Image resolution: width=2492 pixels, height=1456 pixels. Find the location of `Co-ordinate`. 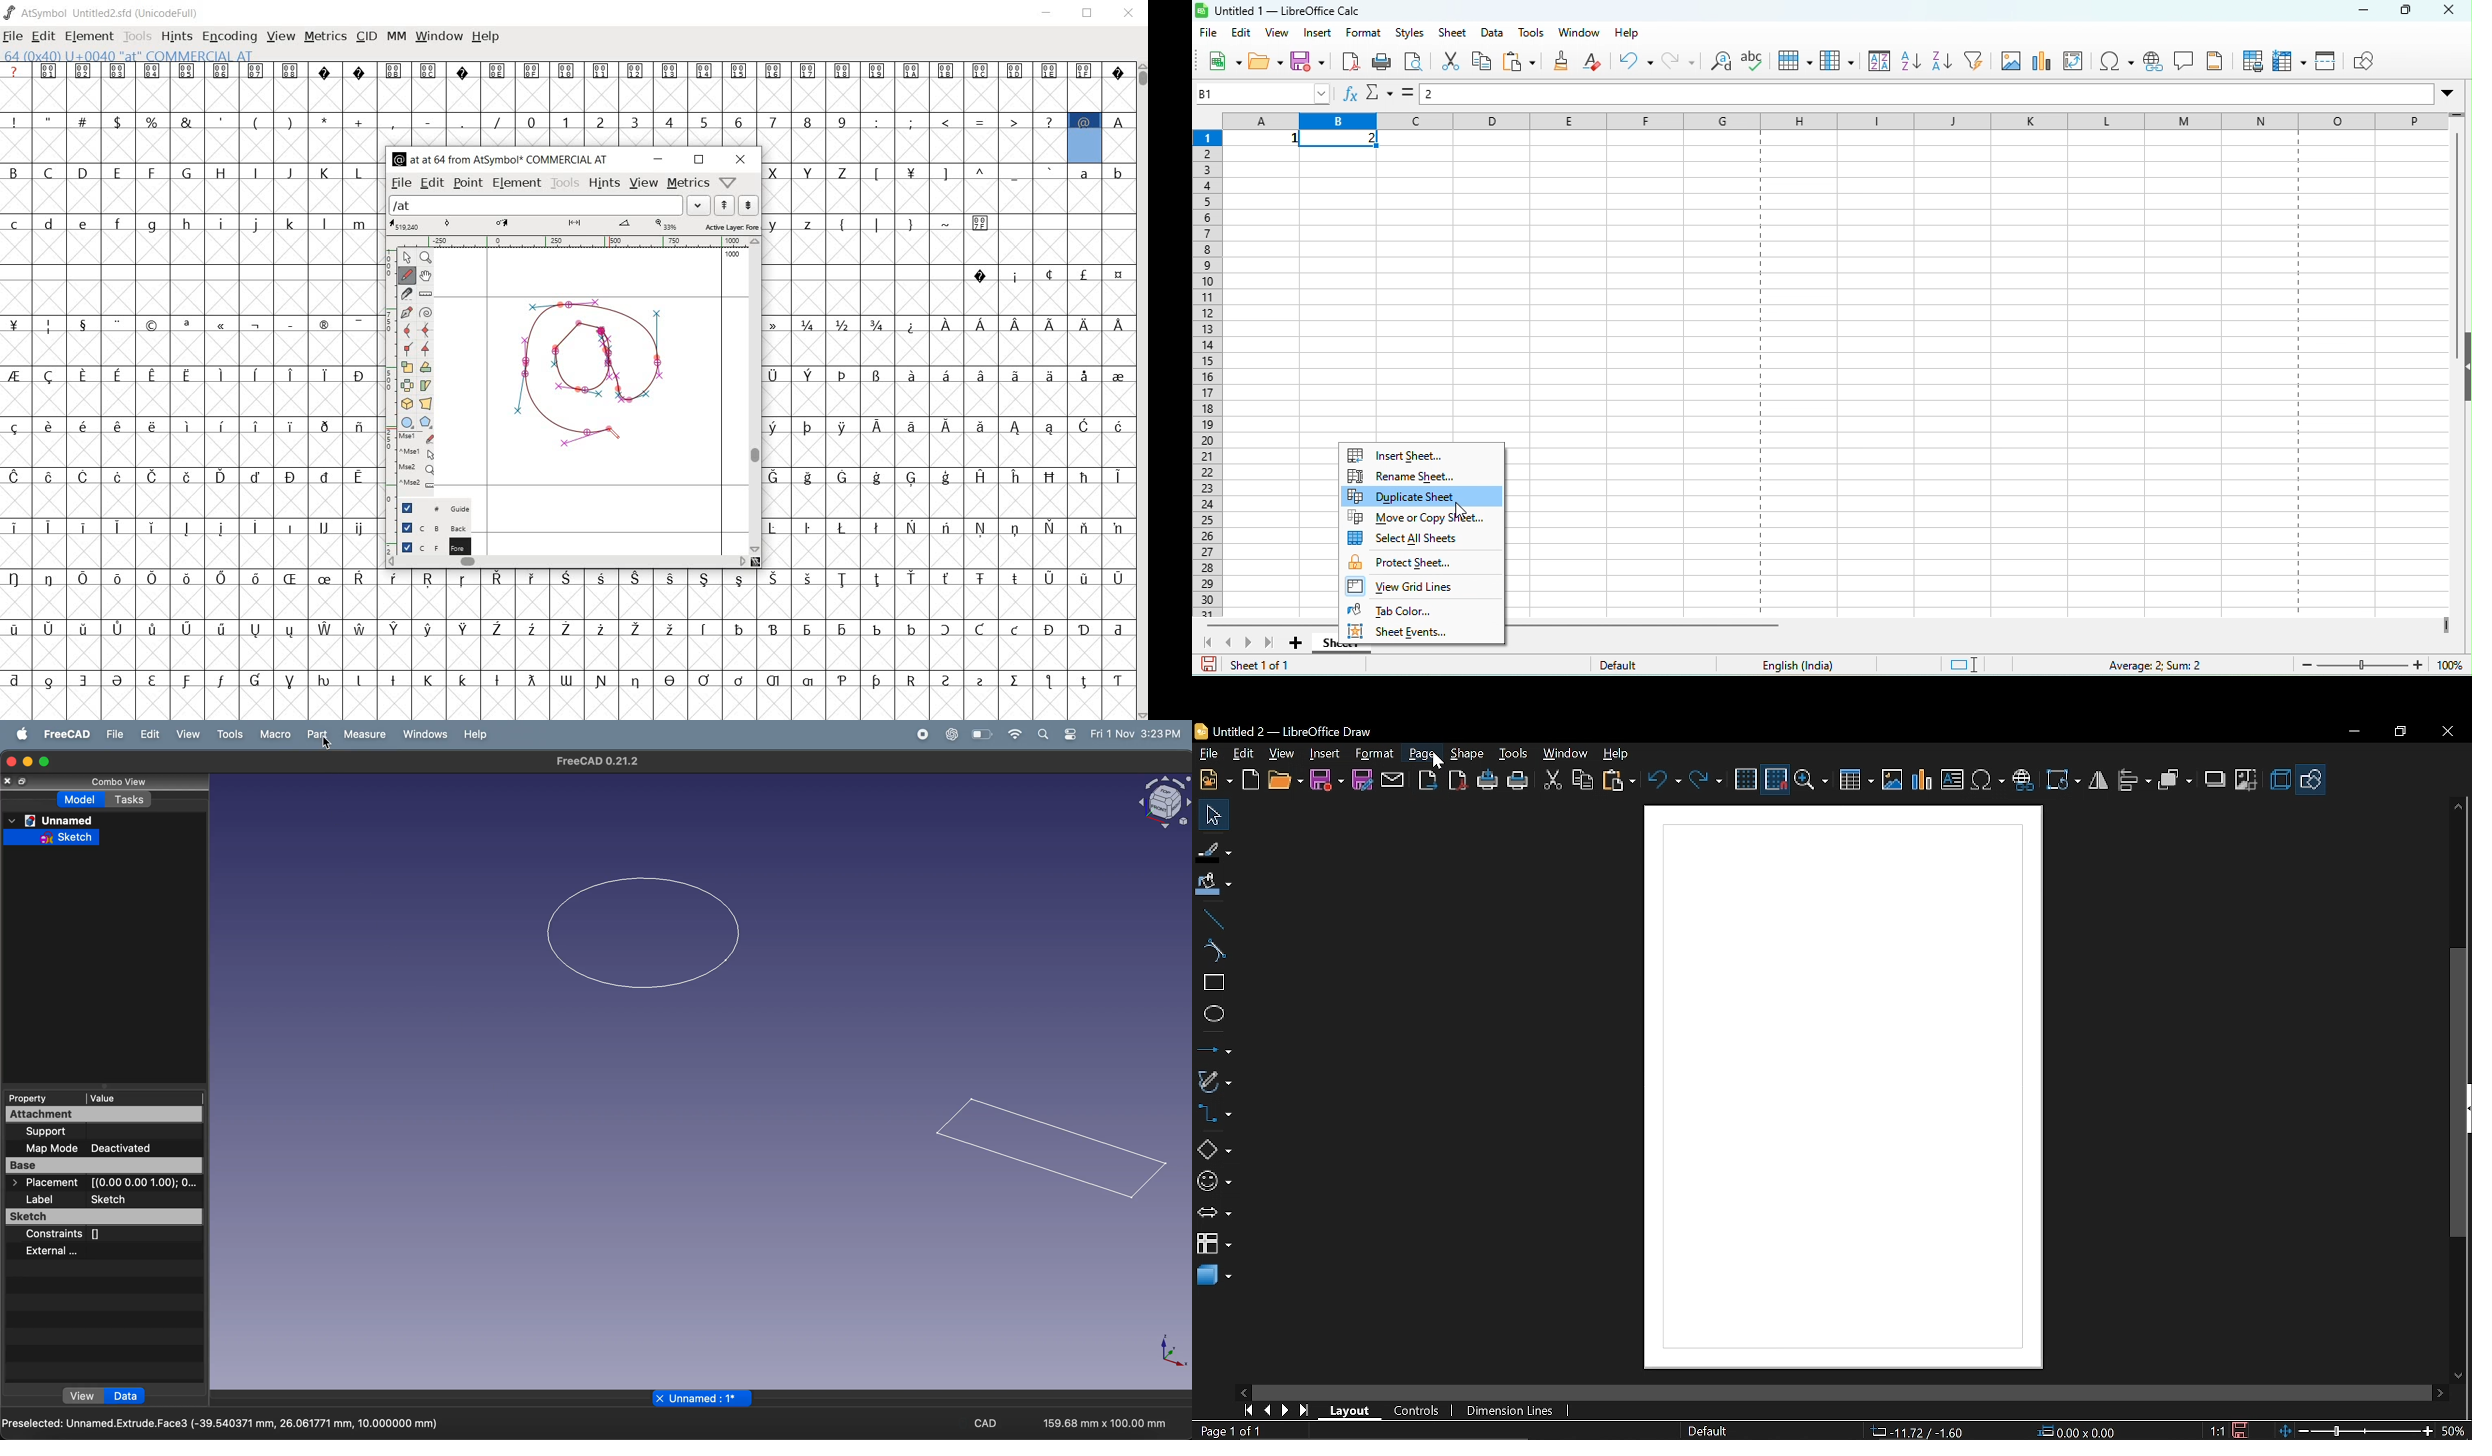

Co-ordinate is located at coordinates (1917, 1431).